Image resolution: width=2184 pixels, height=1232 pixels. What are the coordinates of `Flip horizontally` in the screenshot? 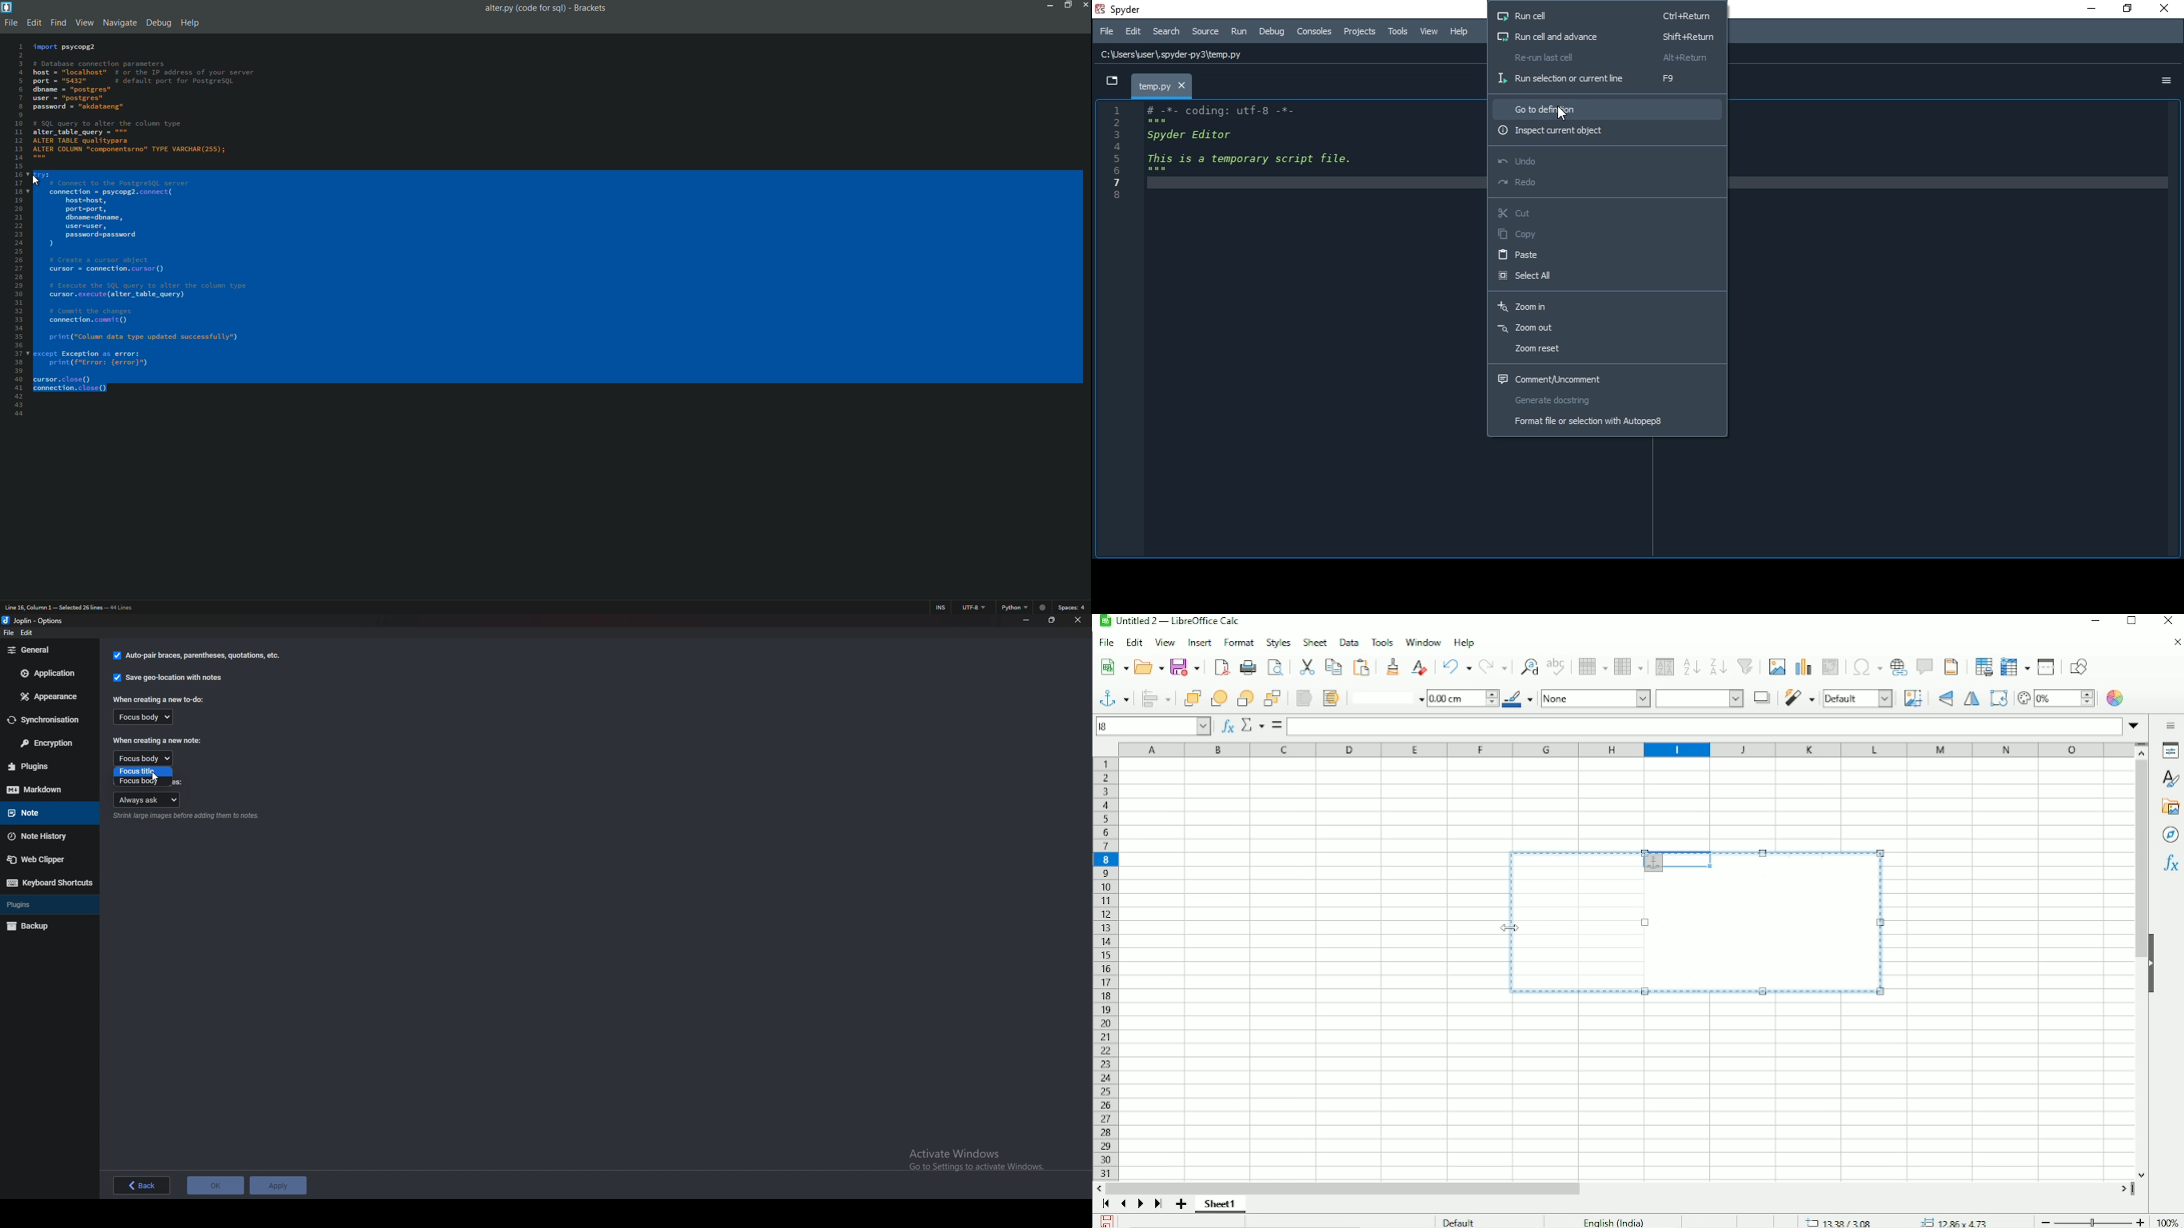 It's located at (1972, 700).